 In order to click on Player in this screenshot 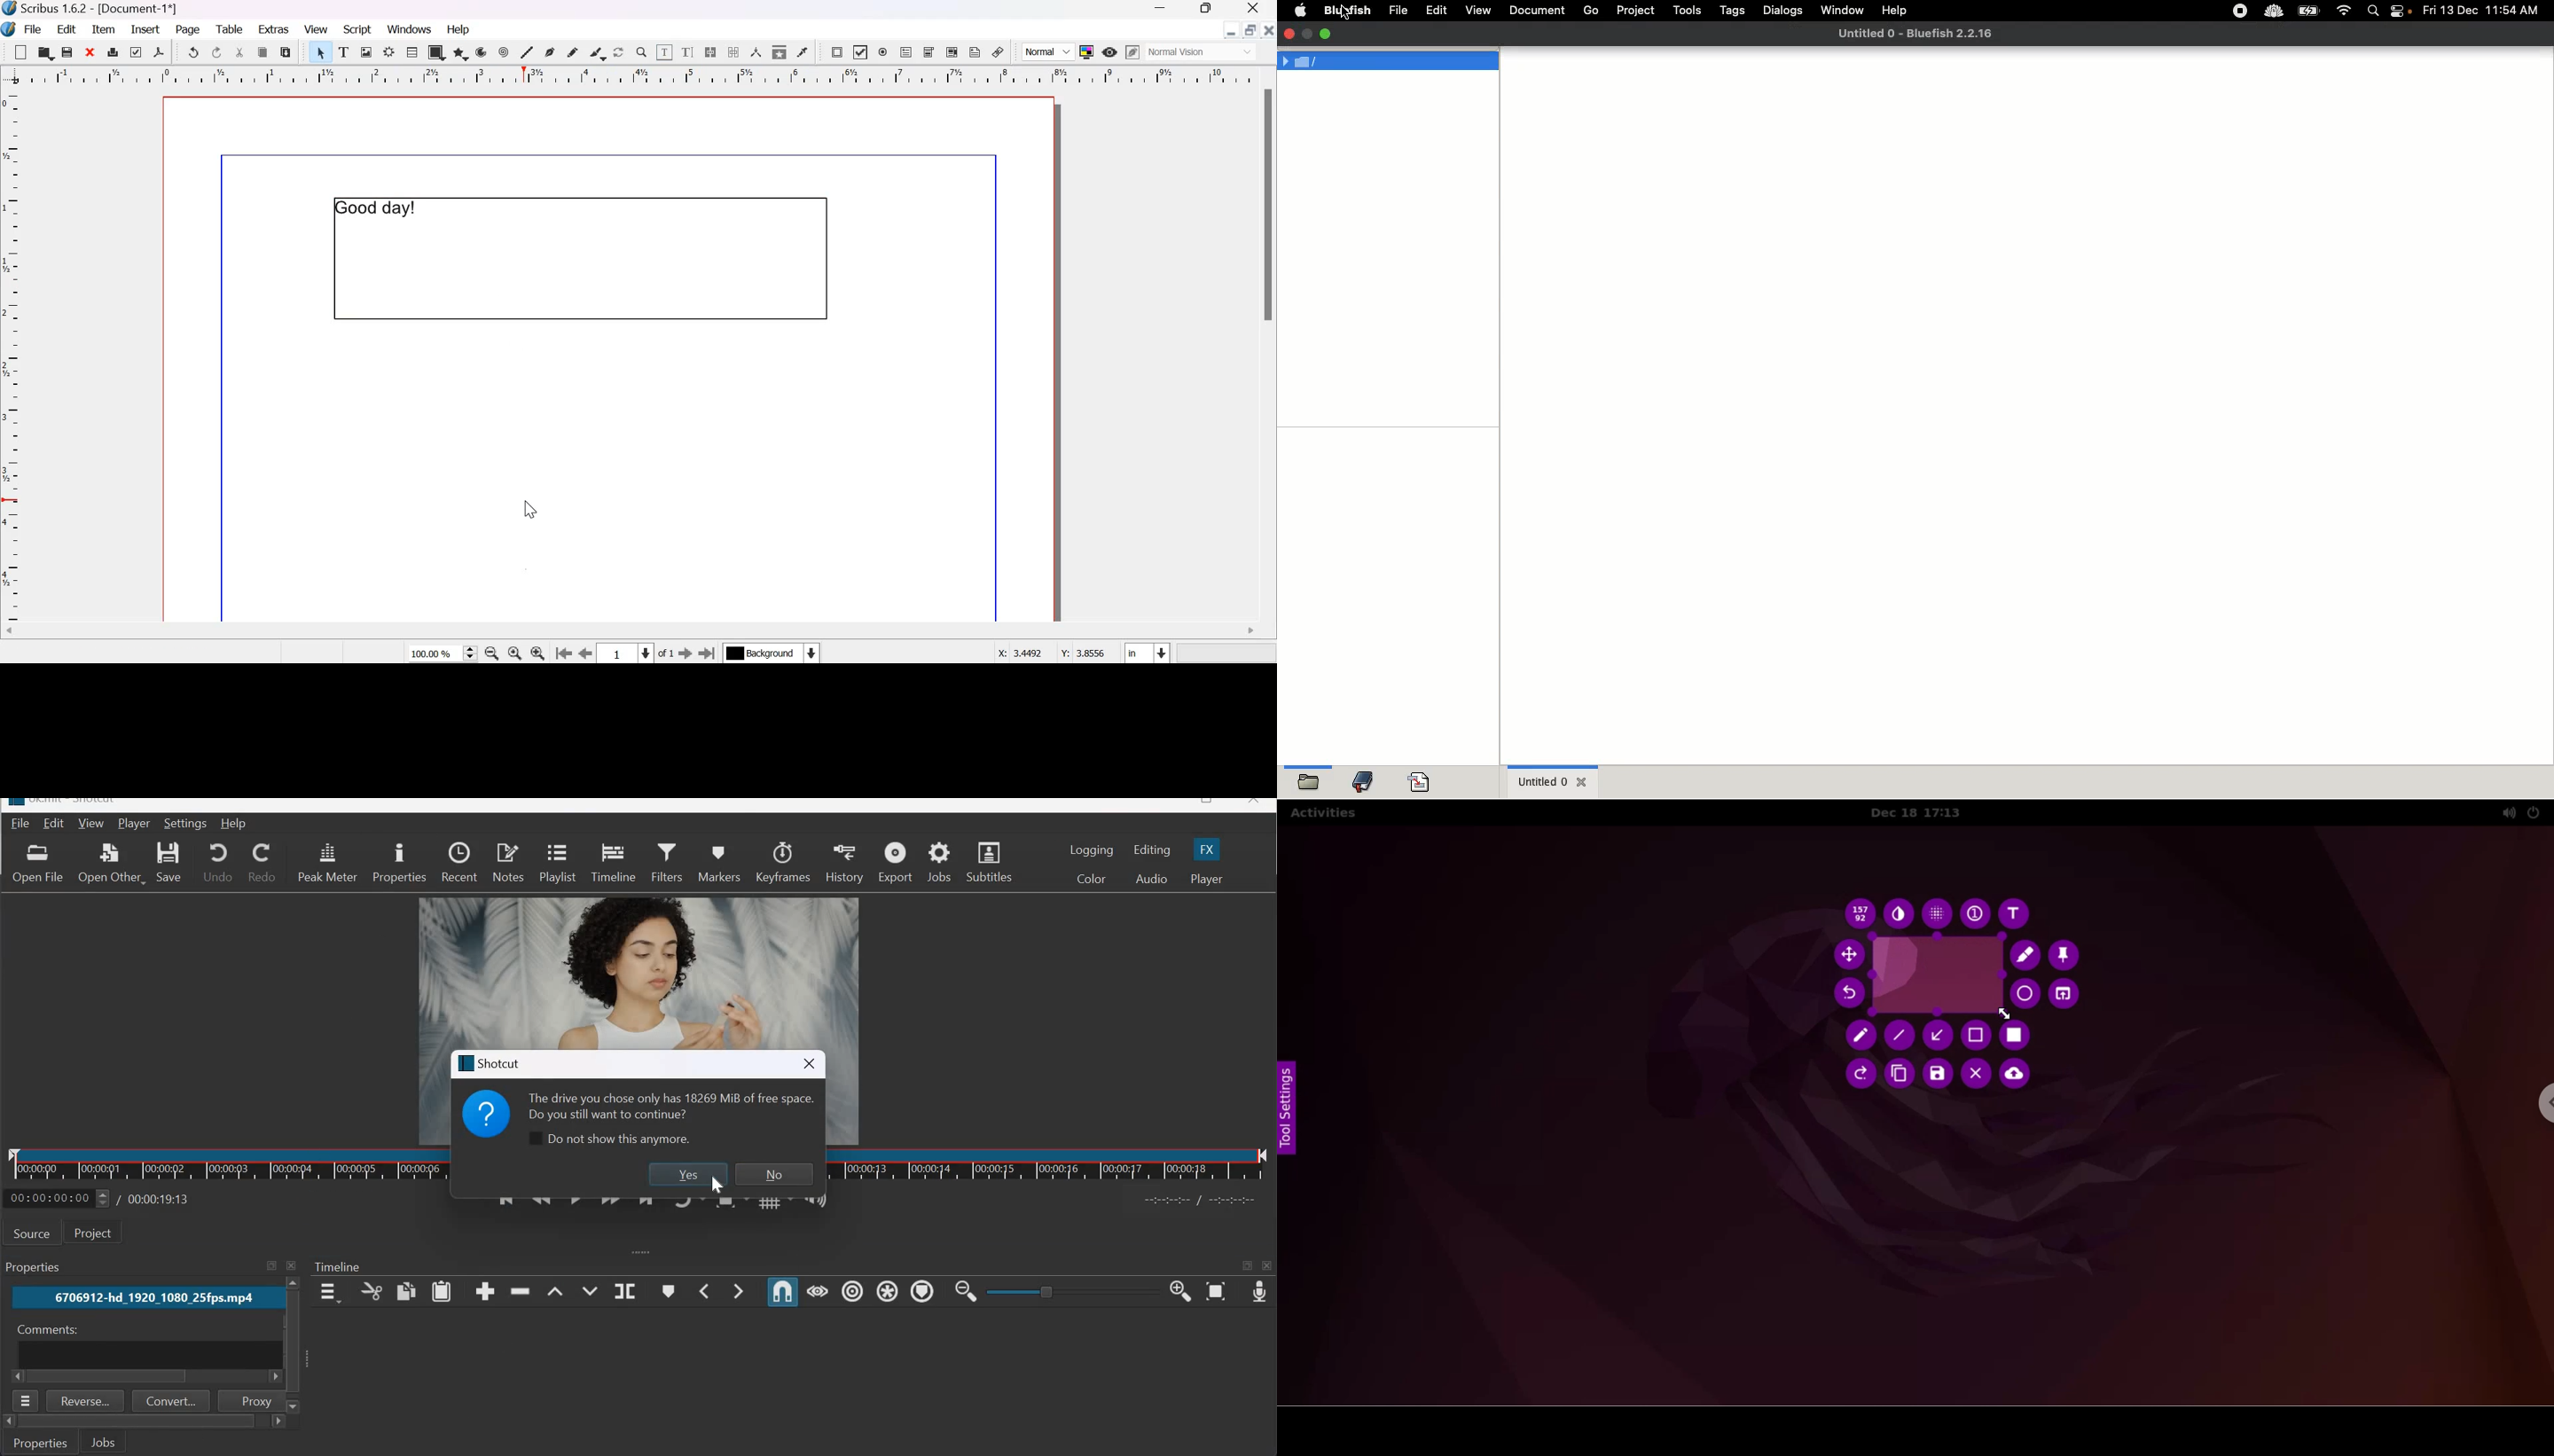, I will do `click(134, 823)`.